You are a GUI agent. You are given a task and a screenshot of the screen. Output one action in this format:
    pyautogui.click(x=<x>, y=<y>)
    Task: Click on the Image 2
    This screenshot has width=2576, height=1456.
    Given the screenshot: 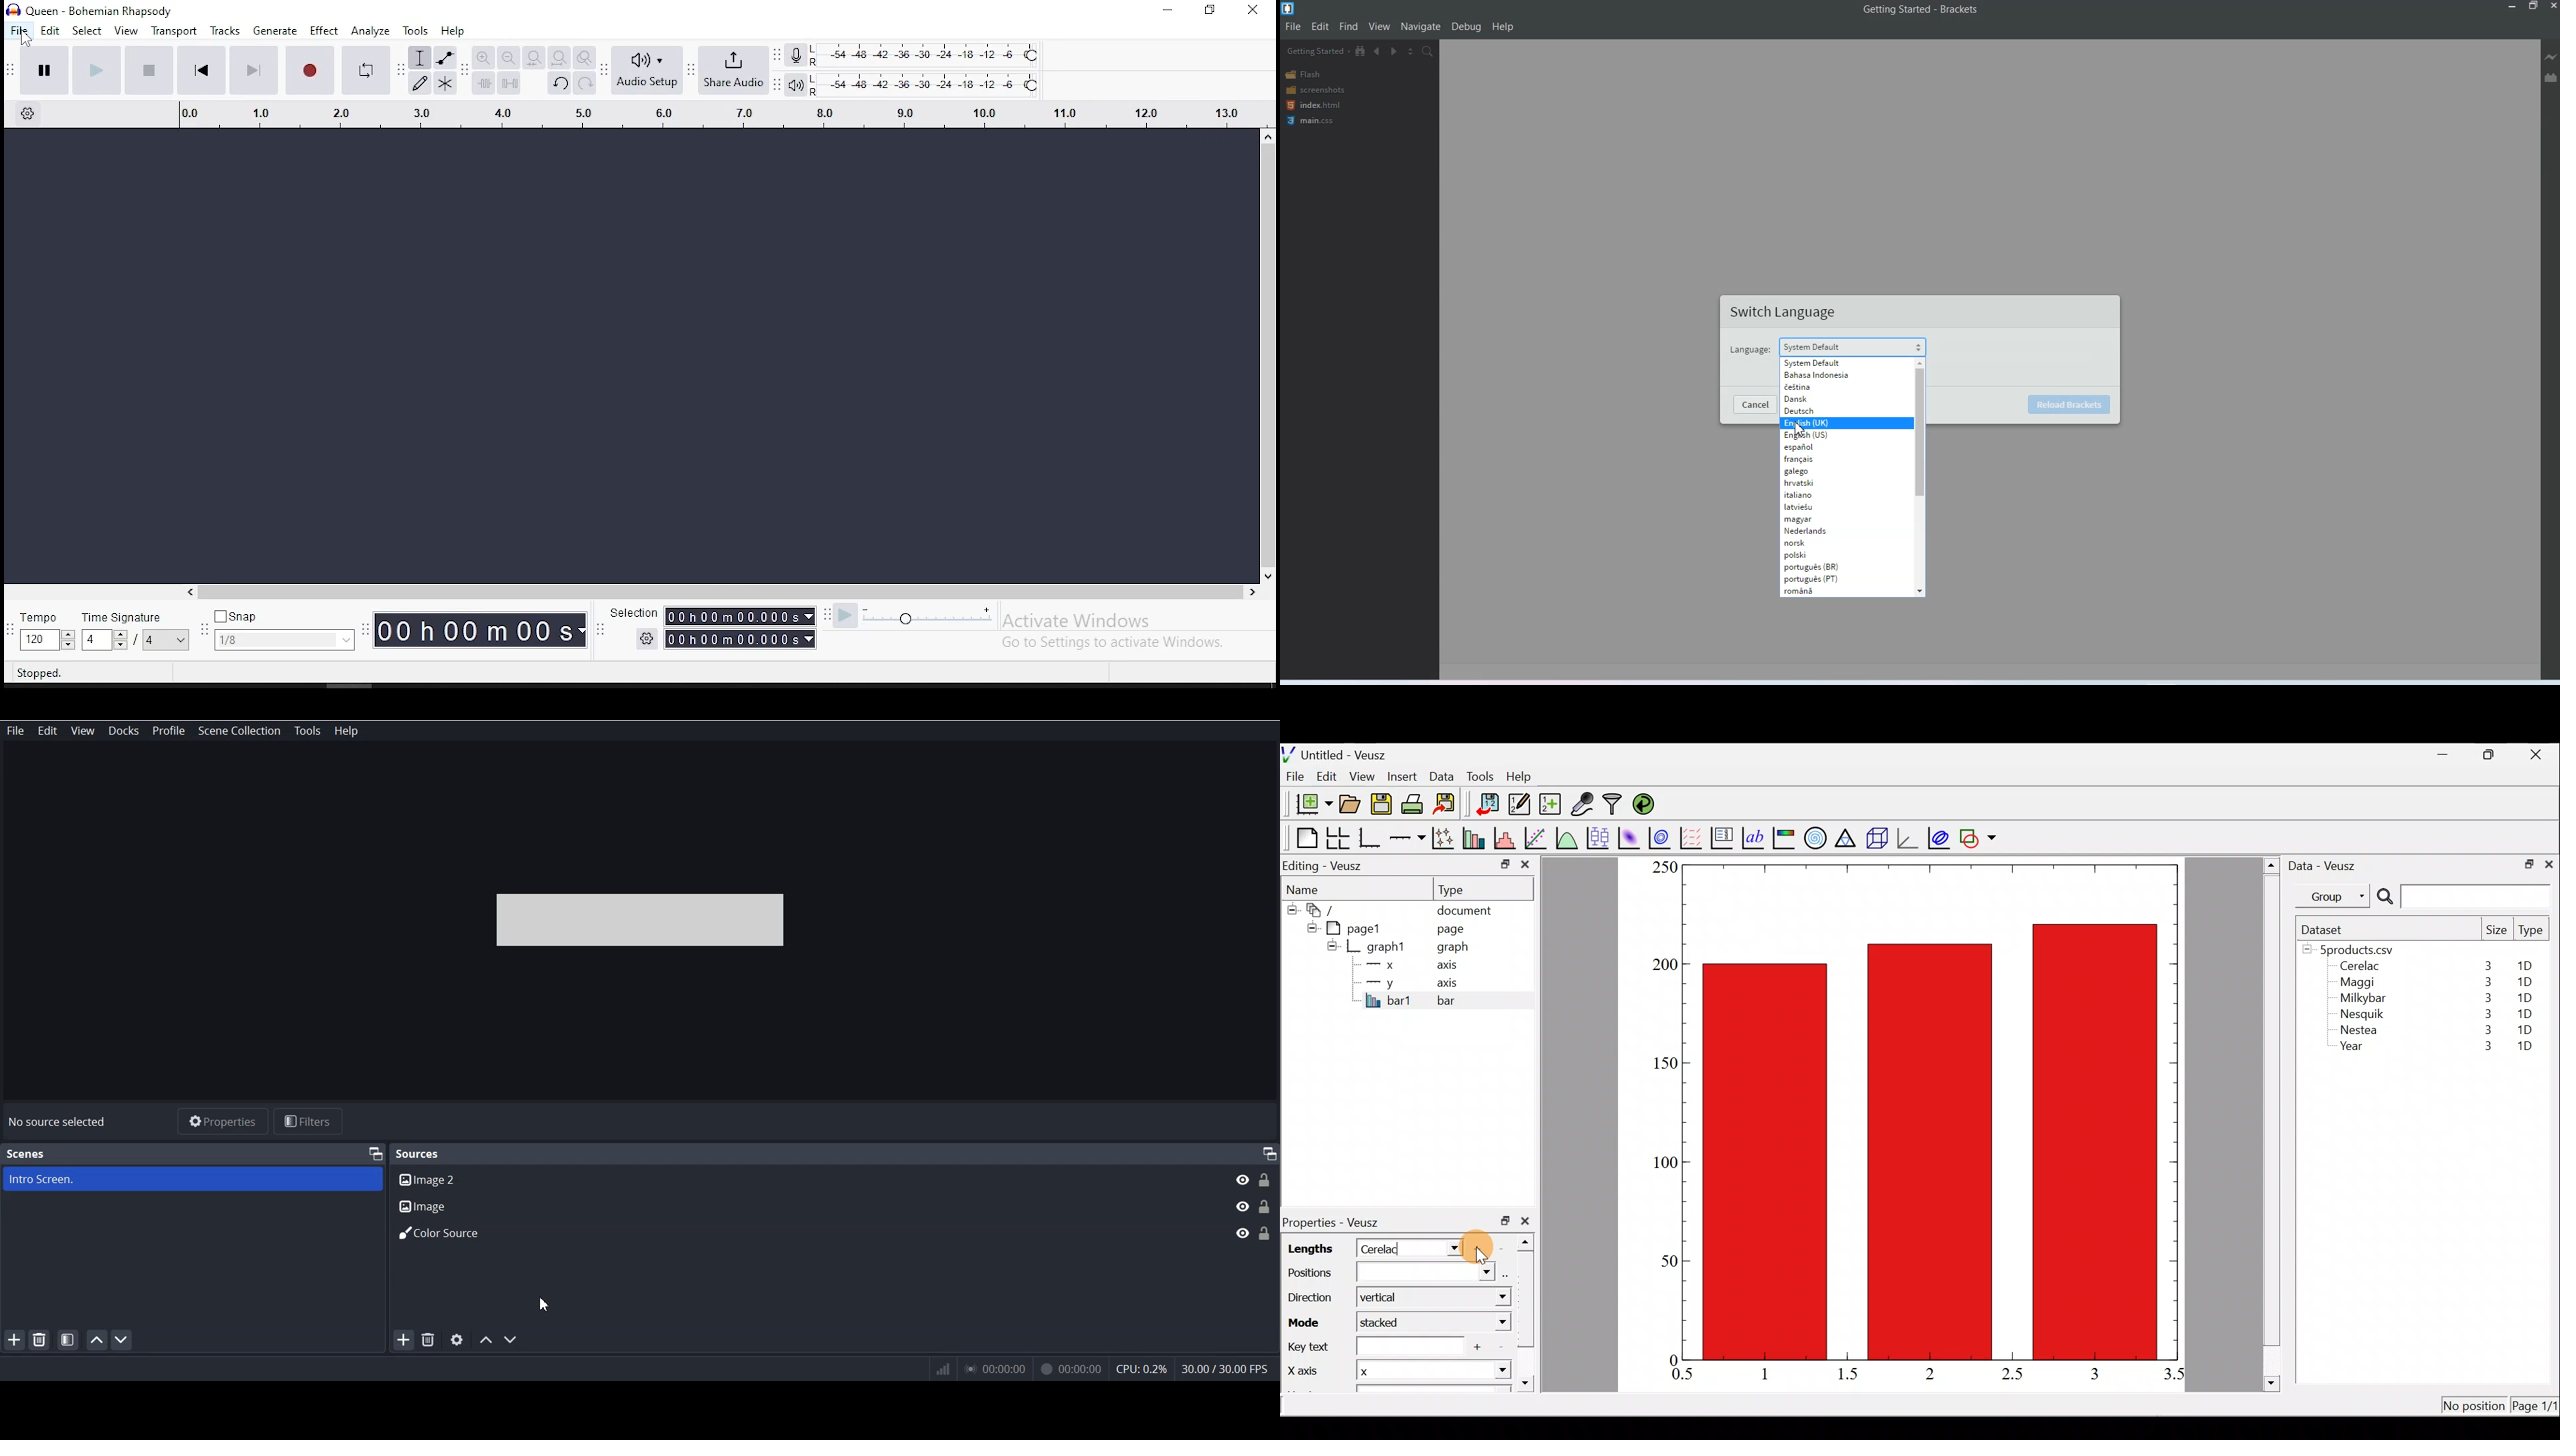 What is the action you would take?
    pyautogui.click(x=805, y=1179)
    